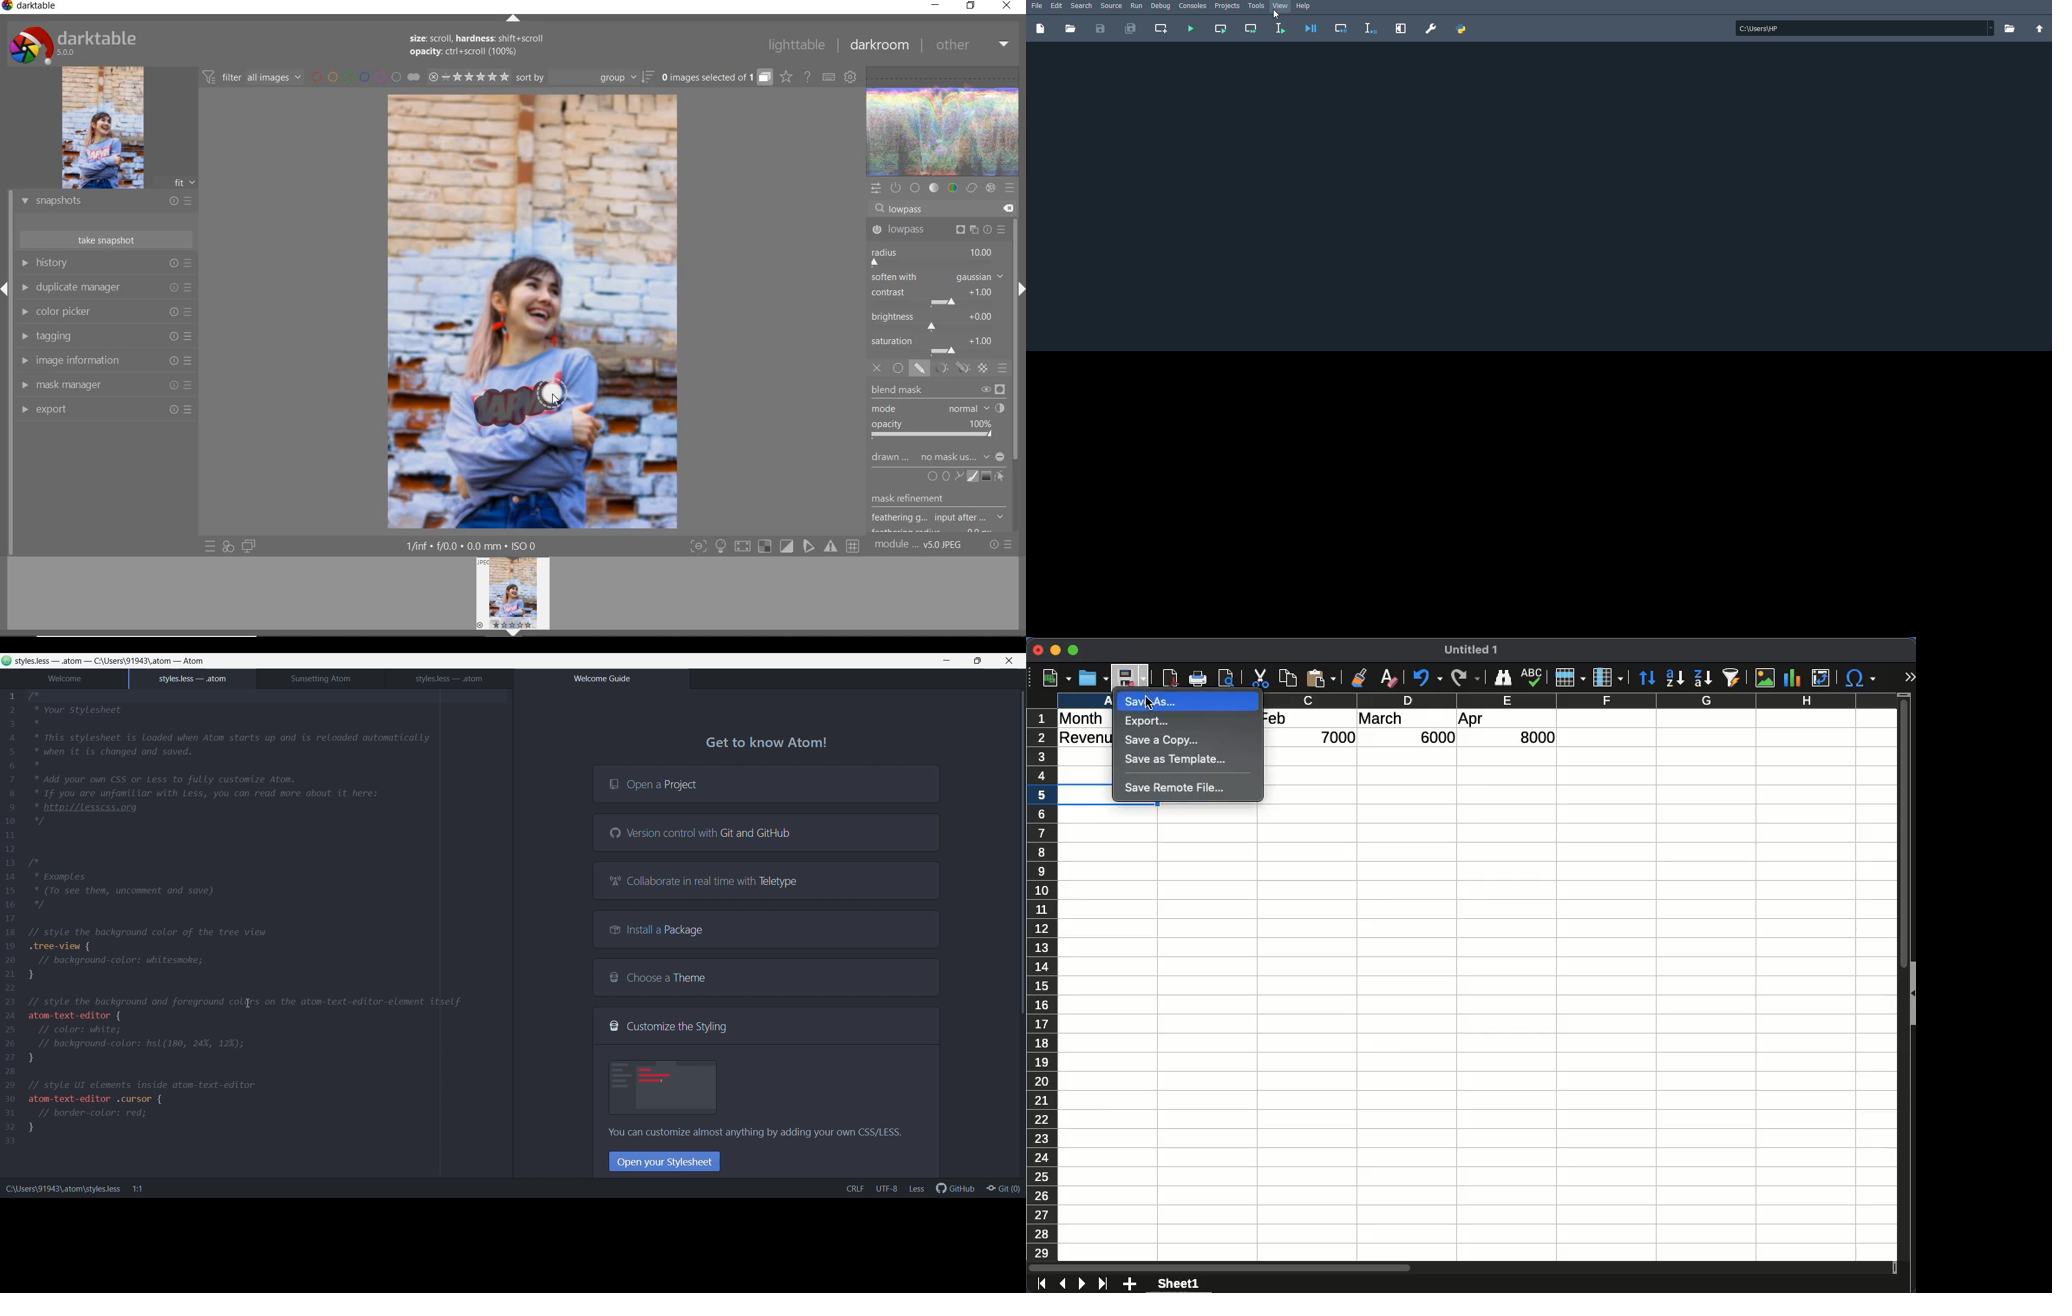 The width and height of the screenshot is (2072, 1316). Describe the element at coordinates (1070, 28) in the screenshot. I see `Open file` at that location.